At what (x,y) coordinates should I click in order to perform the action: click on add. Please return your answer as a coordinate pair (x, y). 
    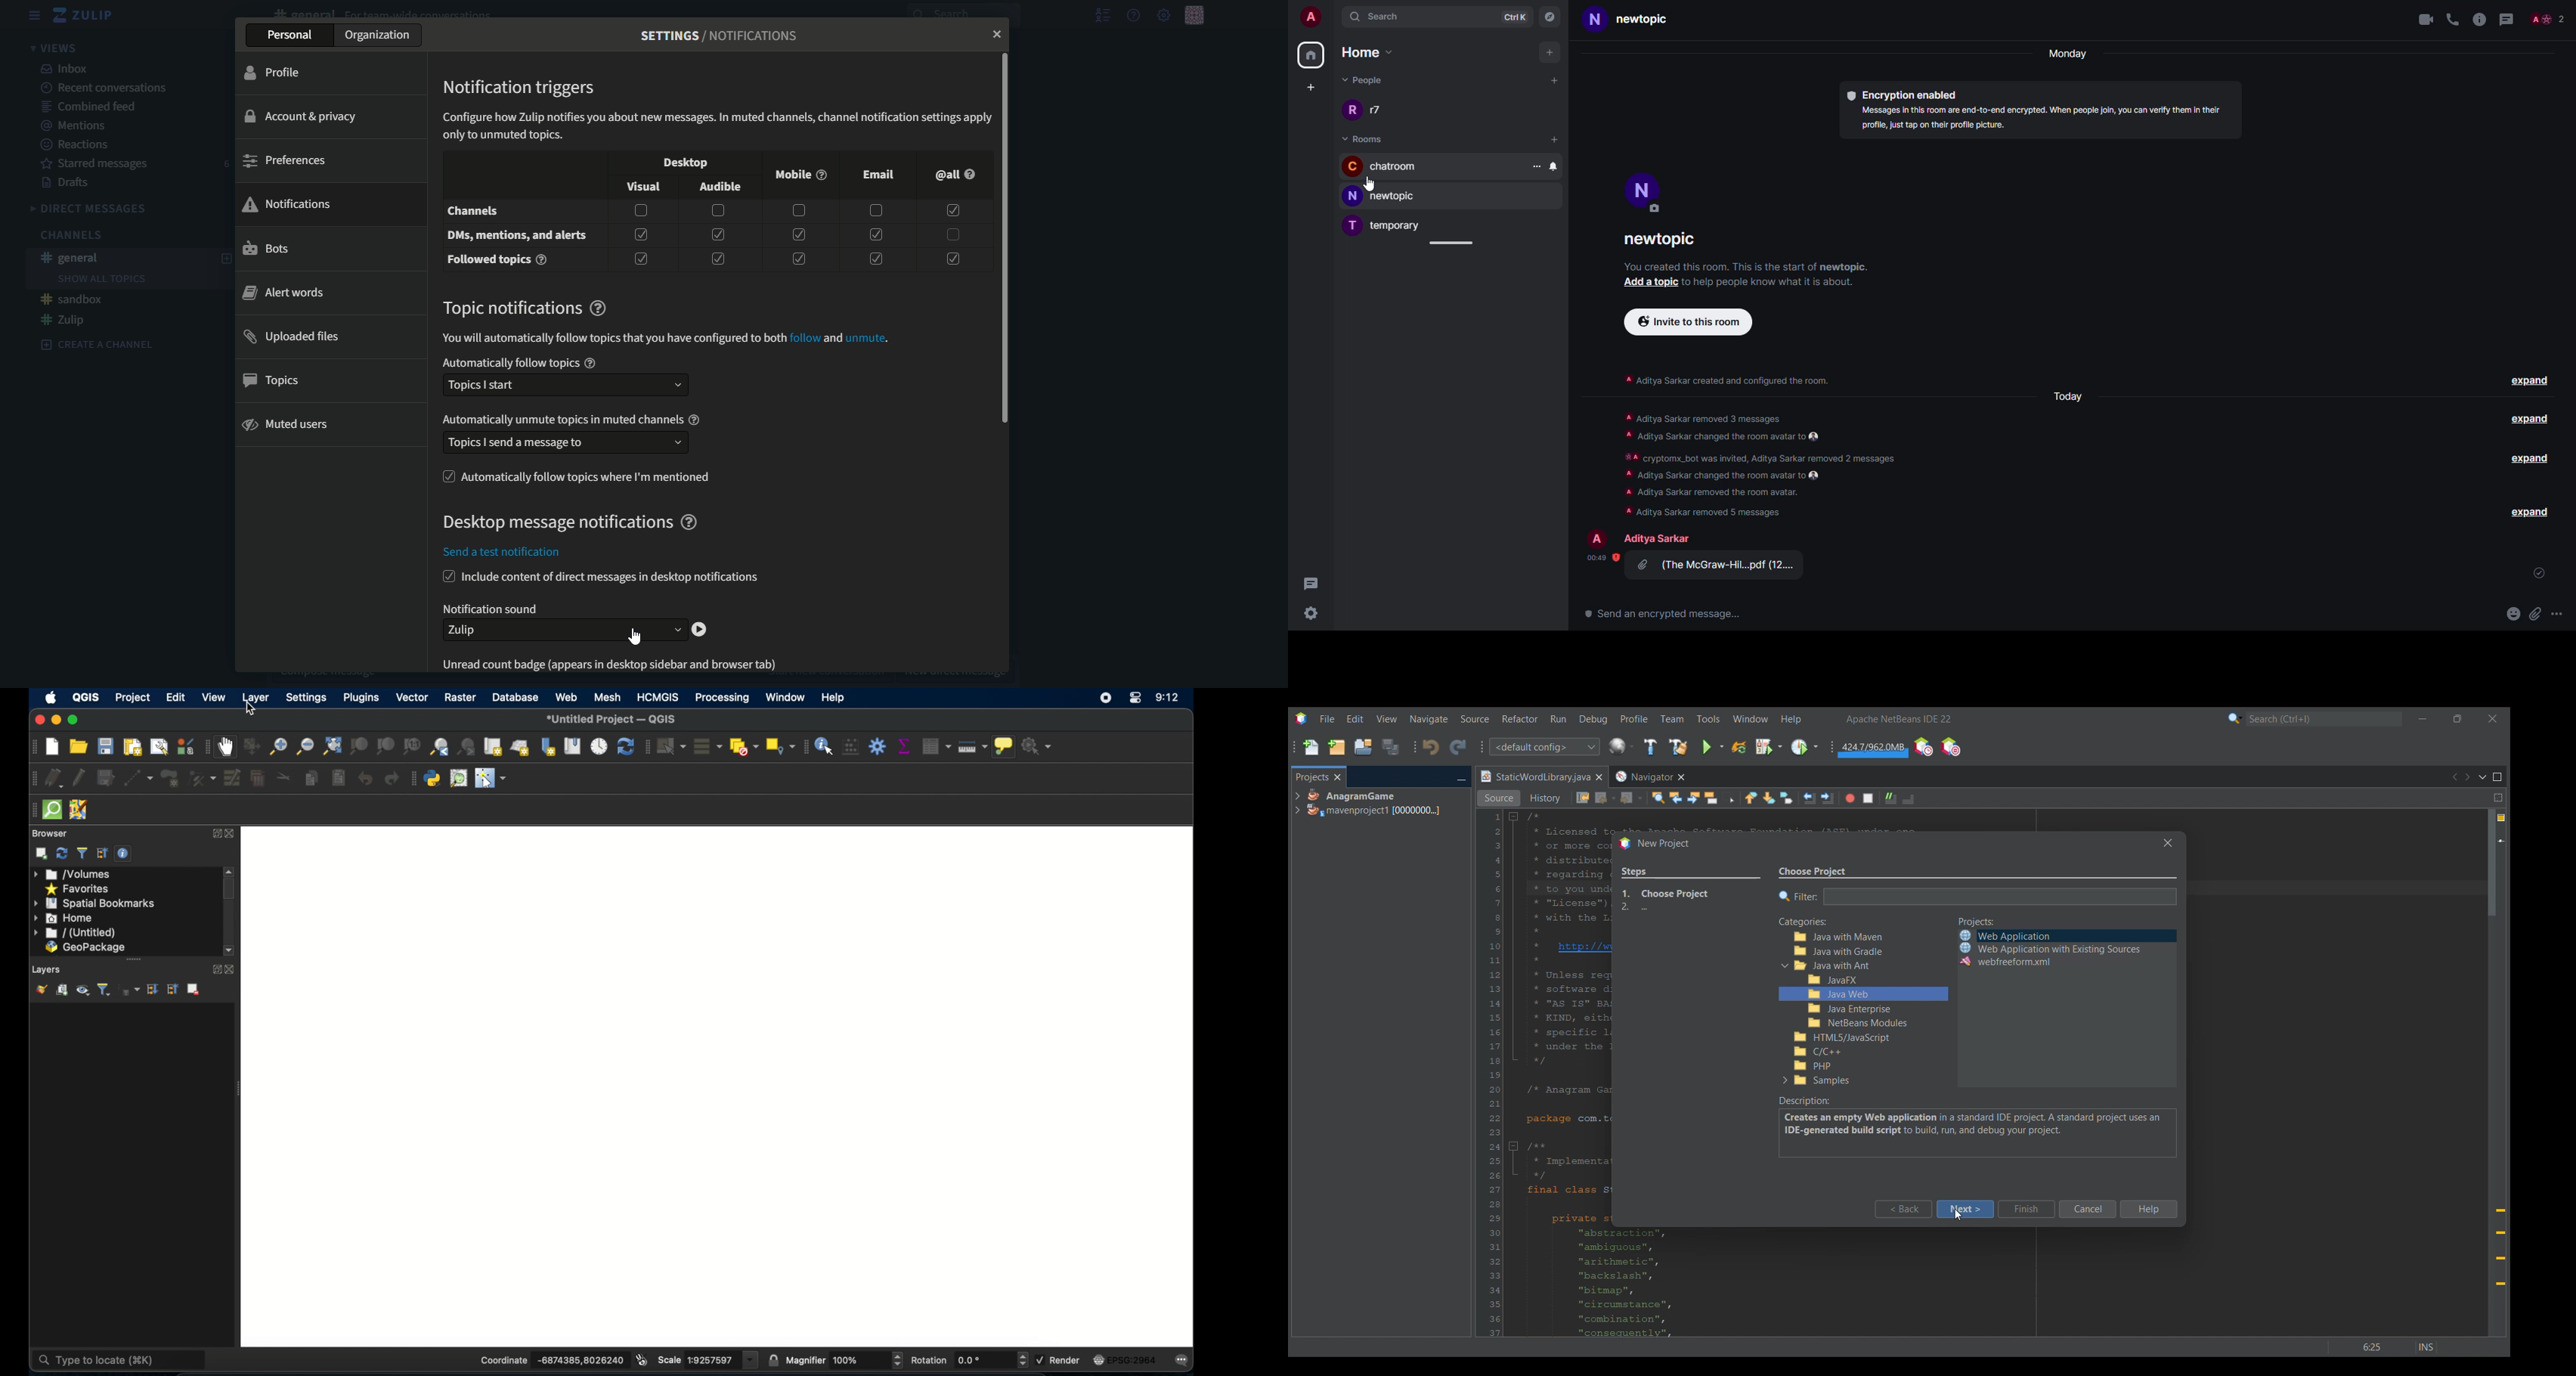
    Looking at the image, I should click on (1551, 52).